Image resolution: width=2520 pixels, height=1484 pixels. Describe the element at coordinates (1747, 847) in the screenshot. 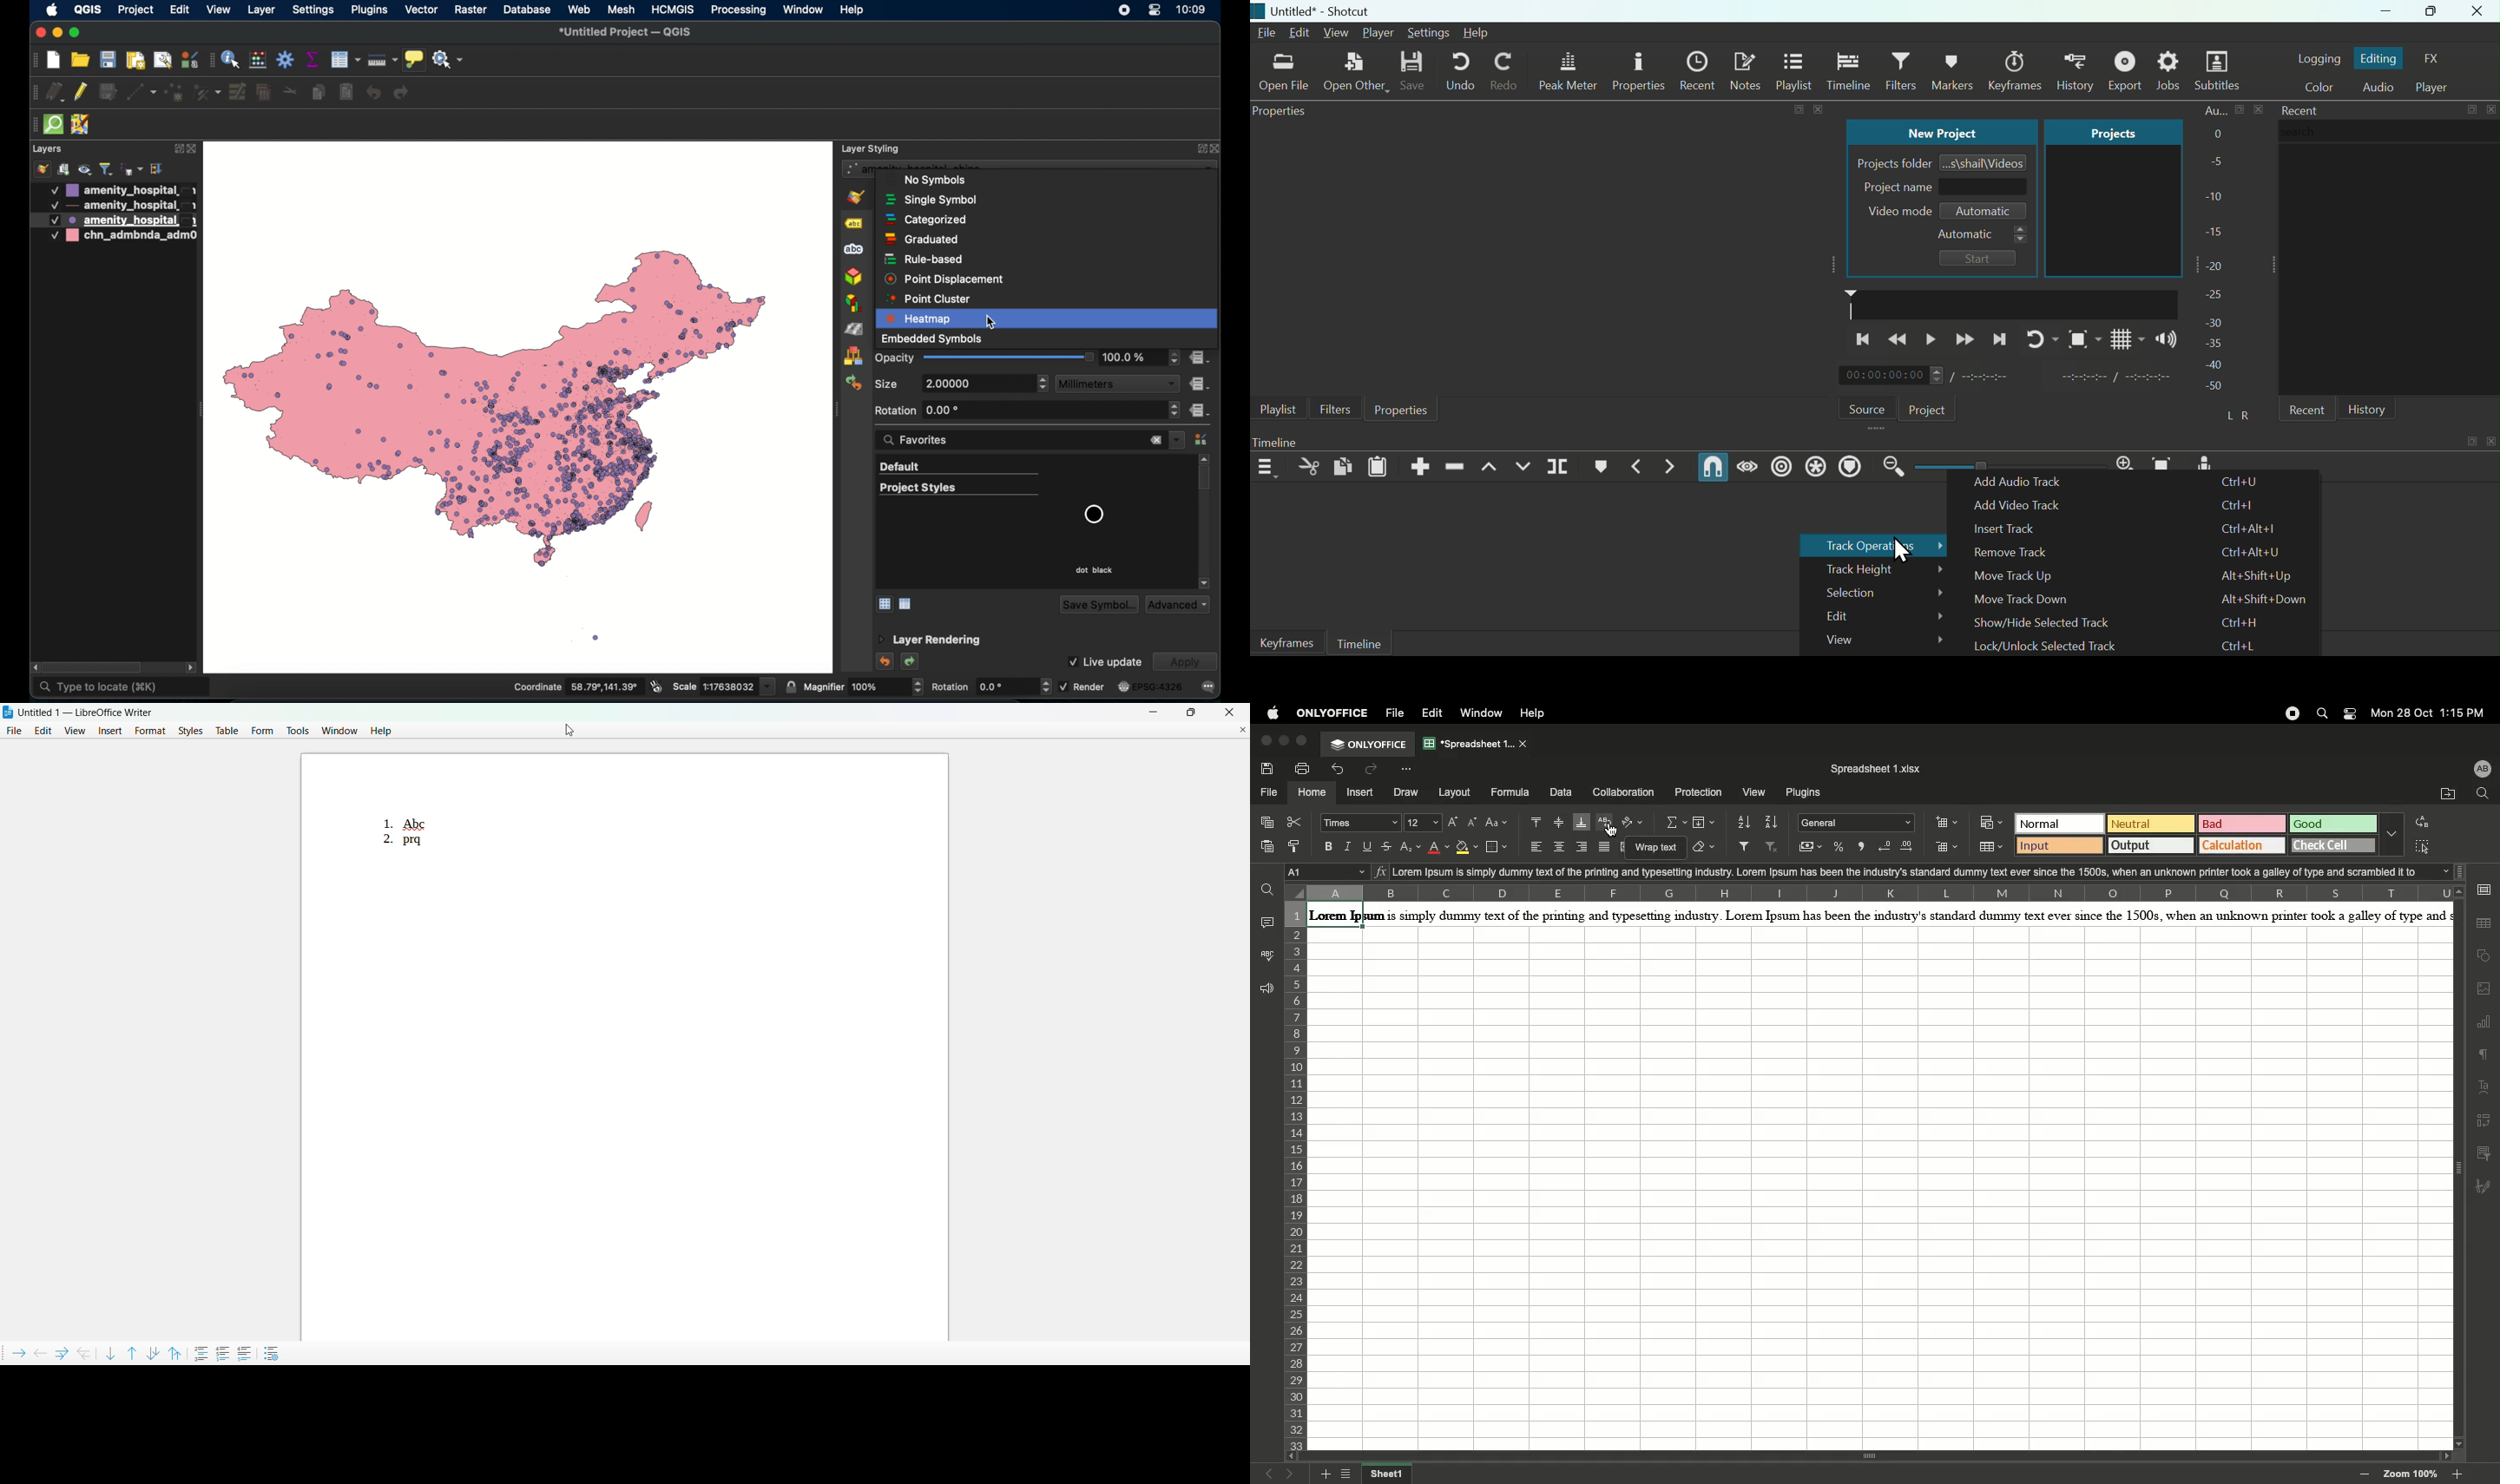

I see `Filter` at that location.